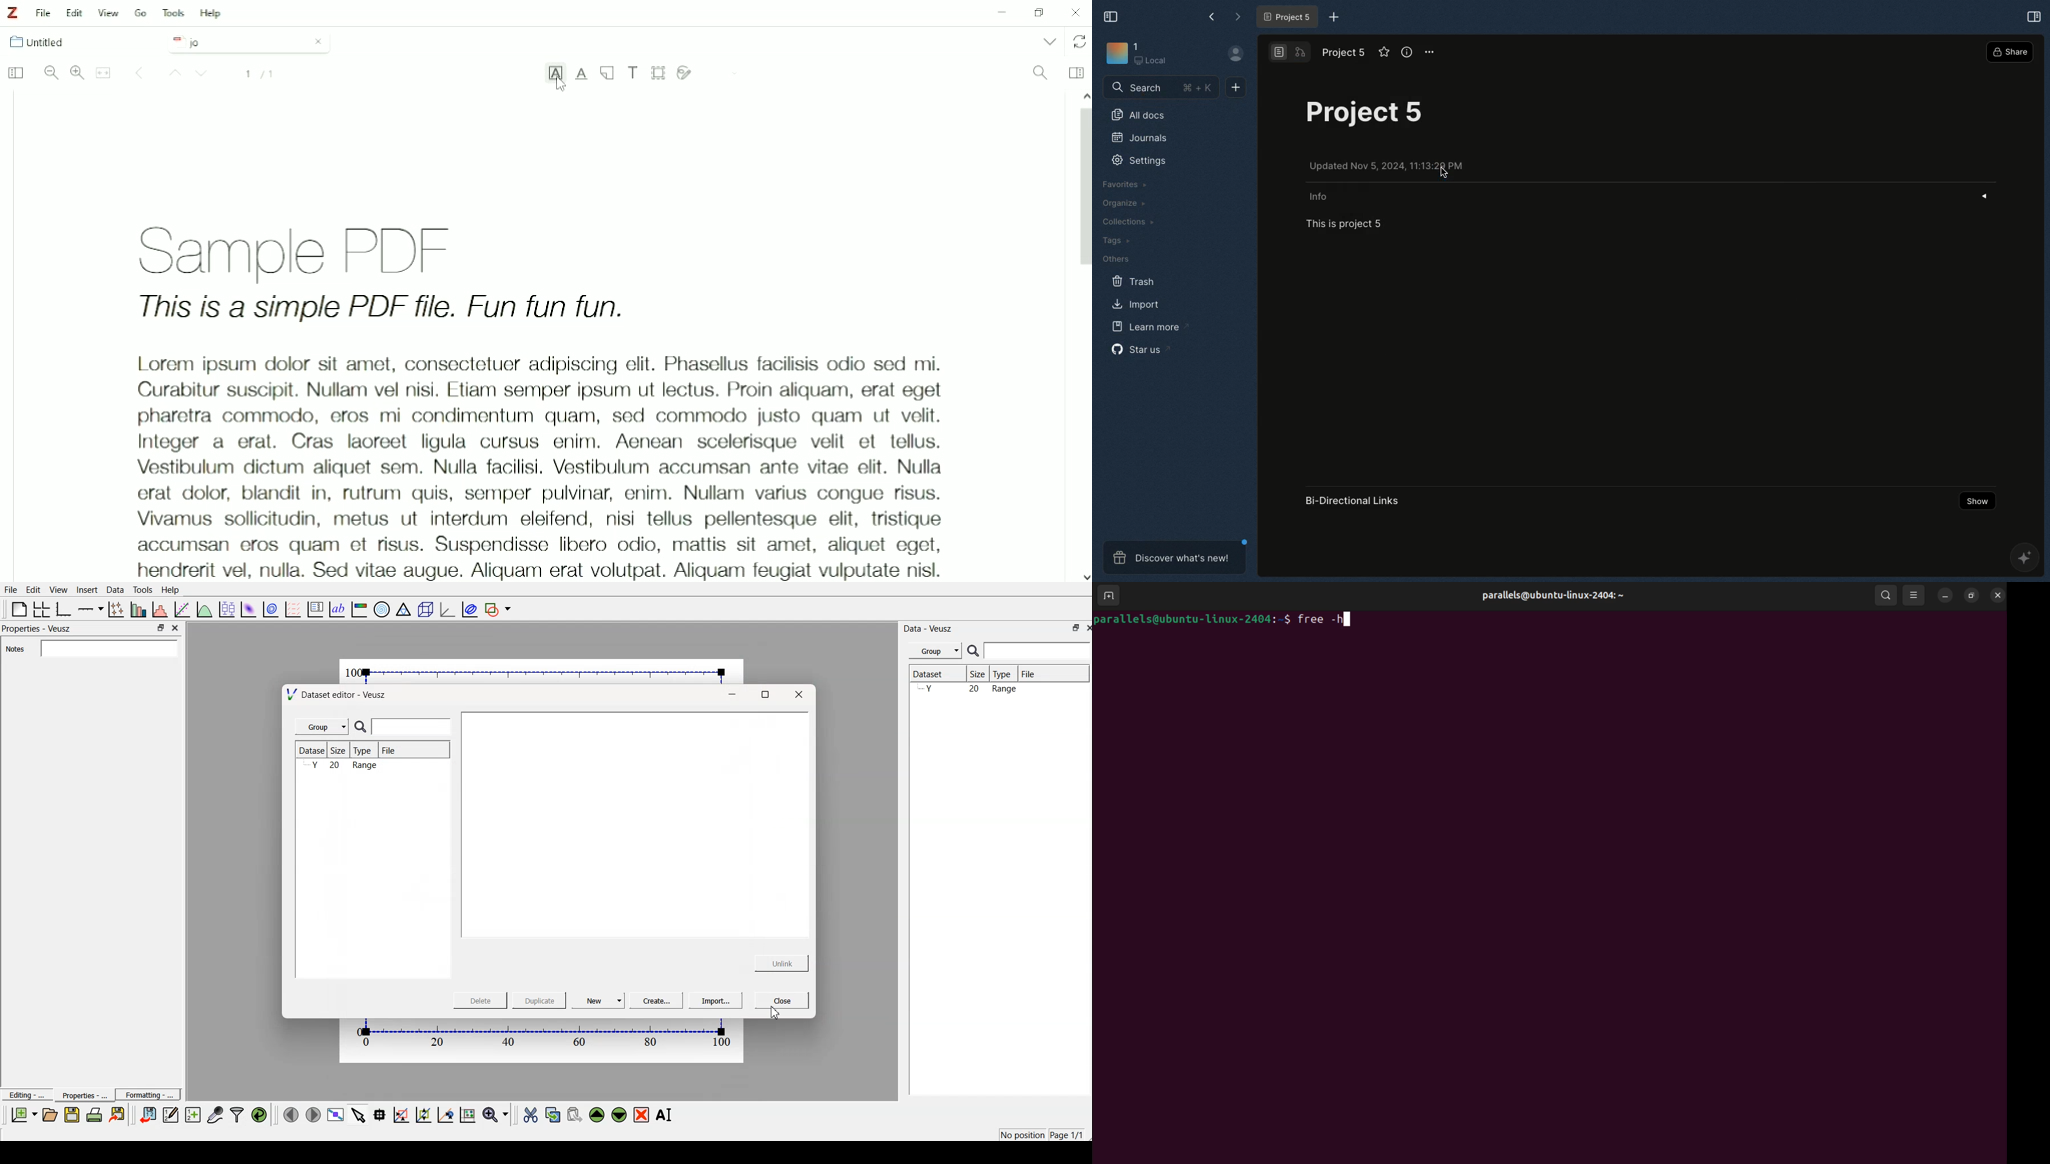 This screenshot has height=1176, width=2072. What do you see at coordinates (657, 1000) in the screenshot?
I see `Create` at bounding box center [657, 1000].